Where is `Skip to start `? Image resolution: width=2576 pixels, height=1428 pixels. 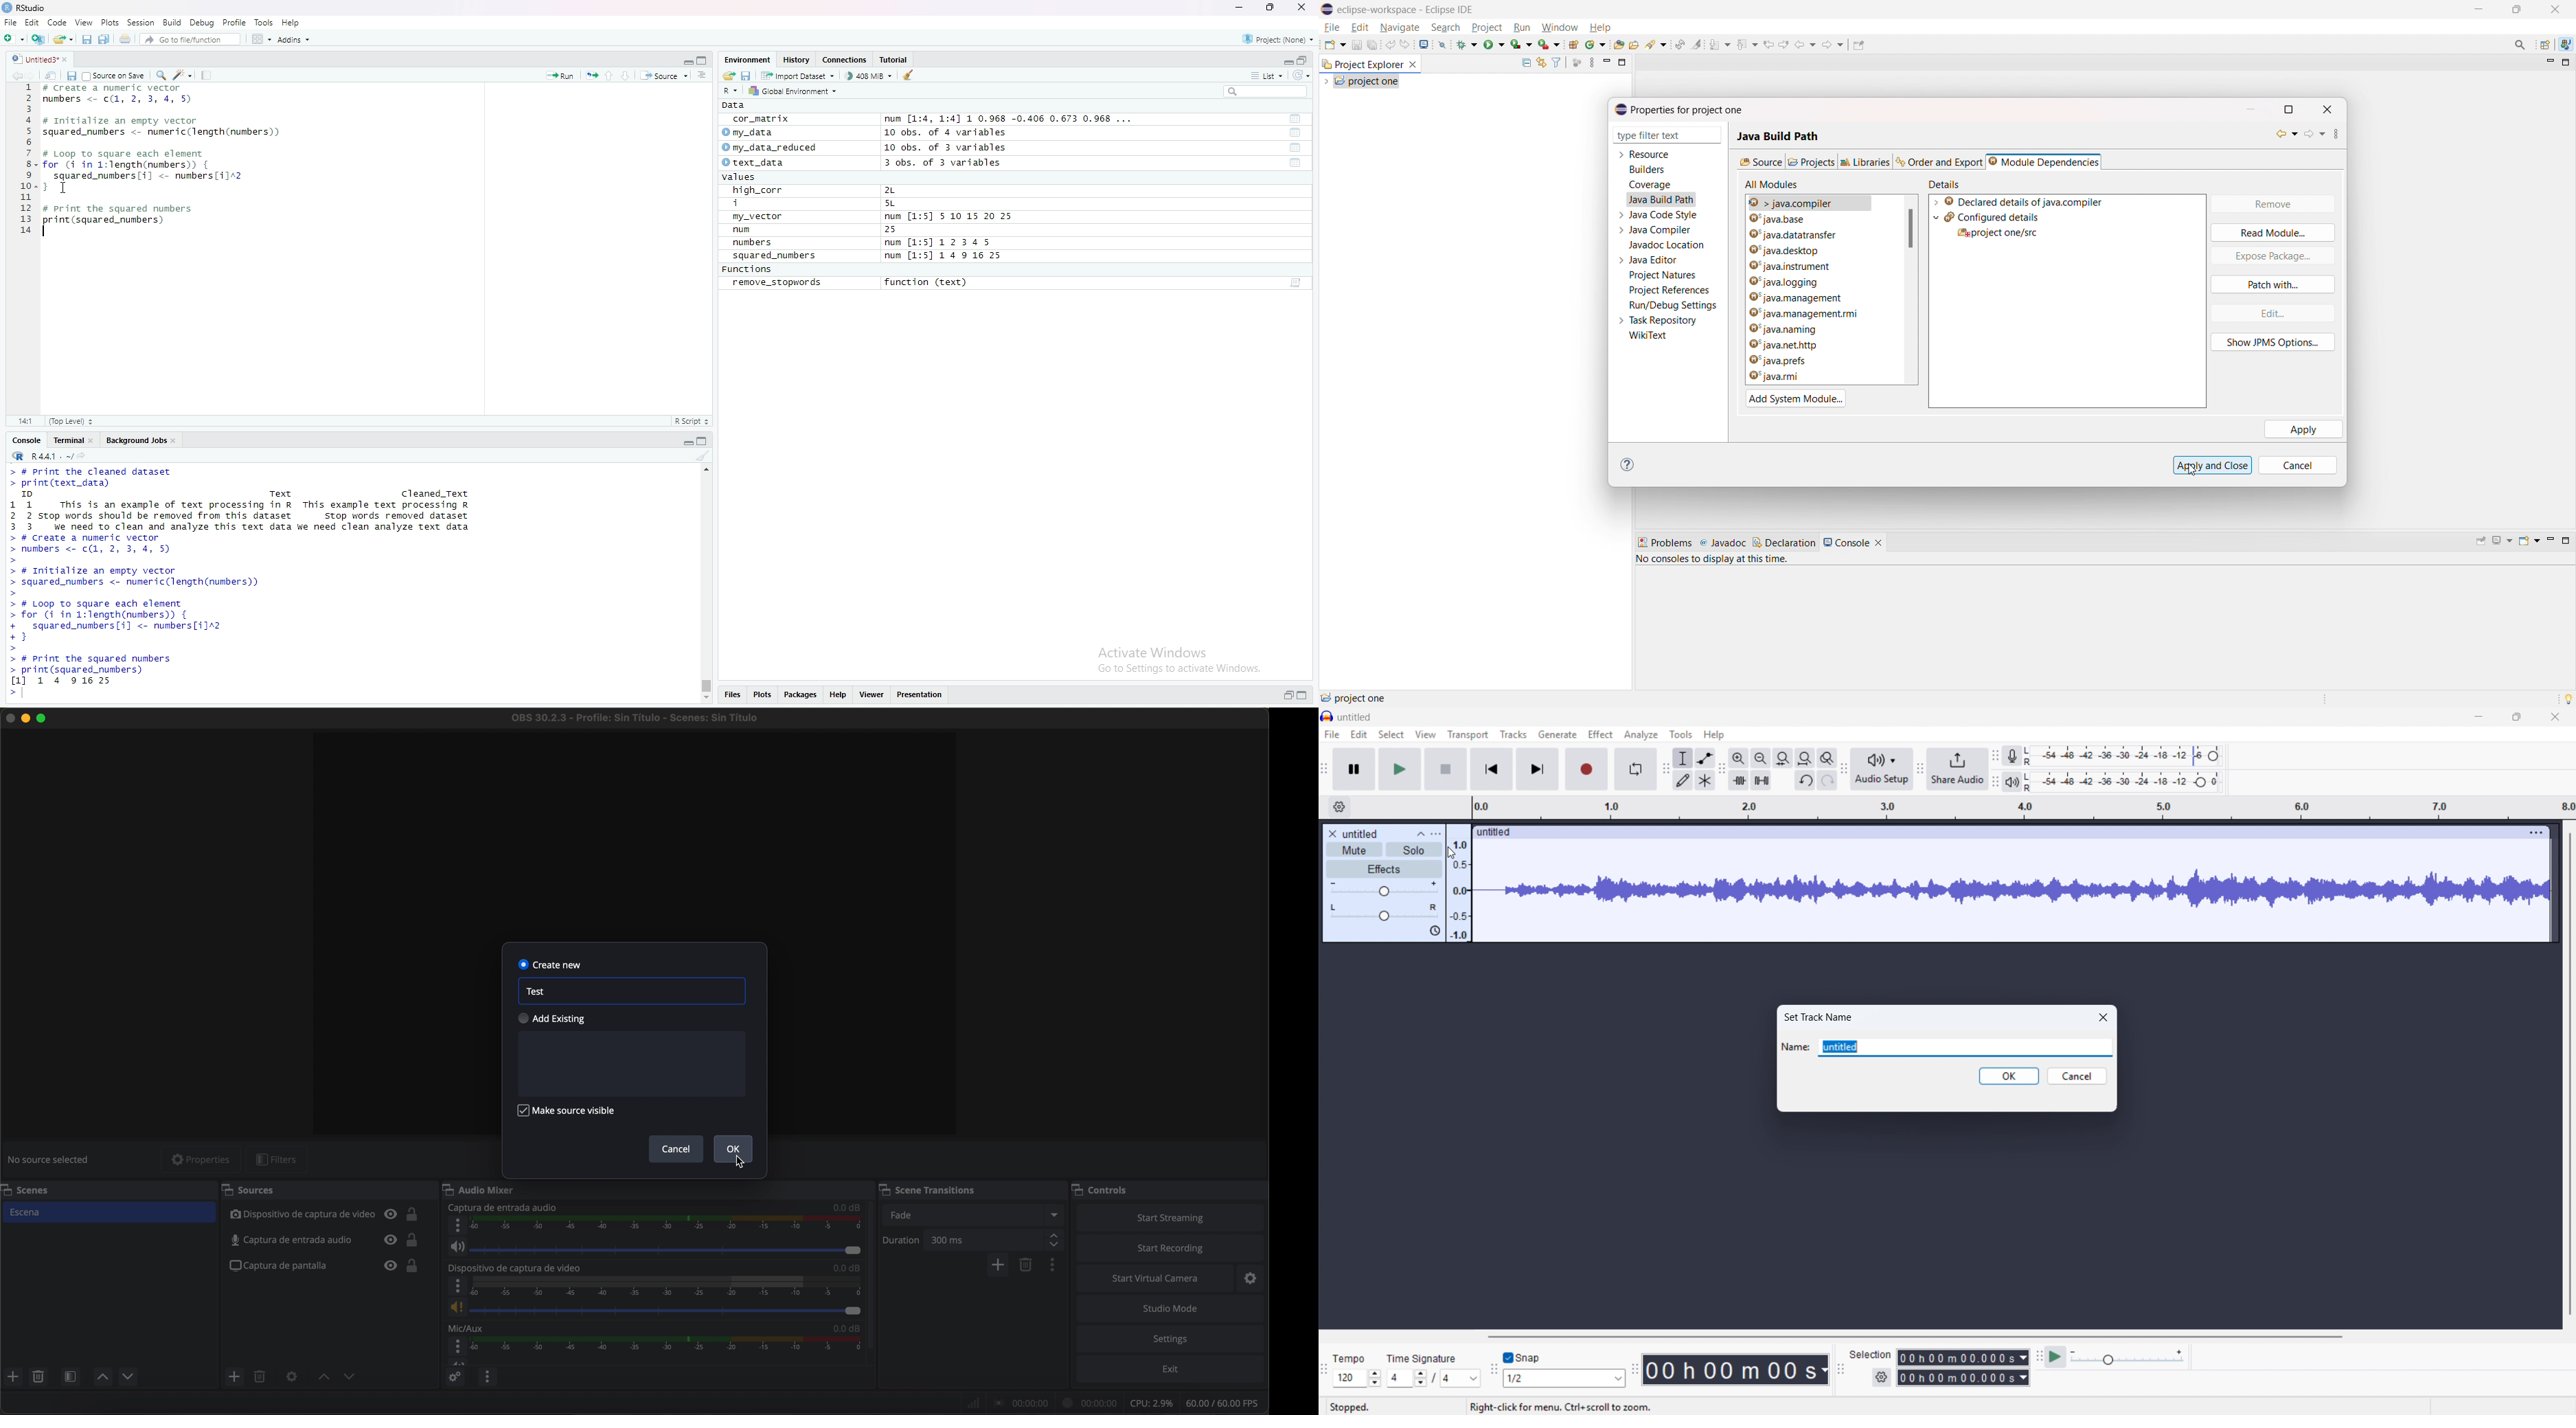 Skip to start  is located at coordinates (1491, 770).